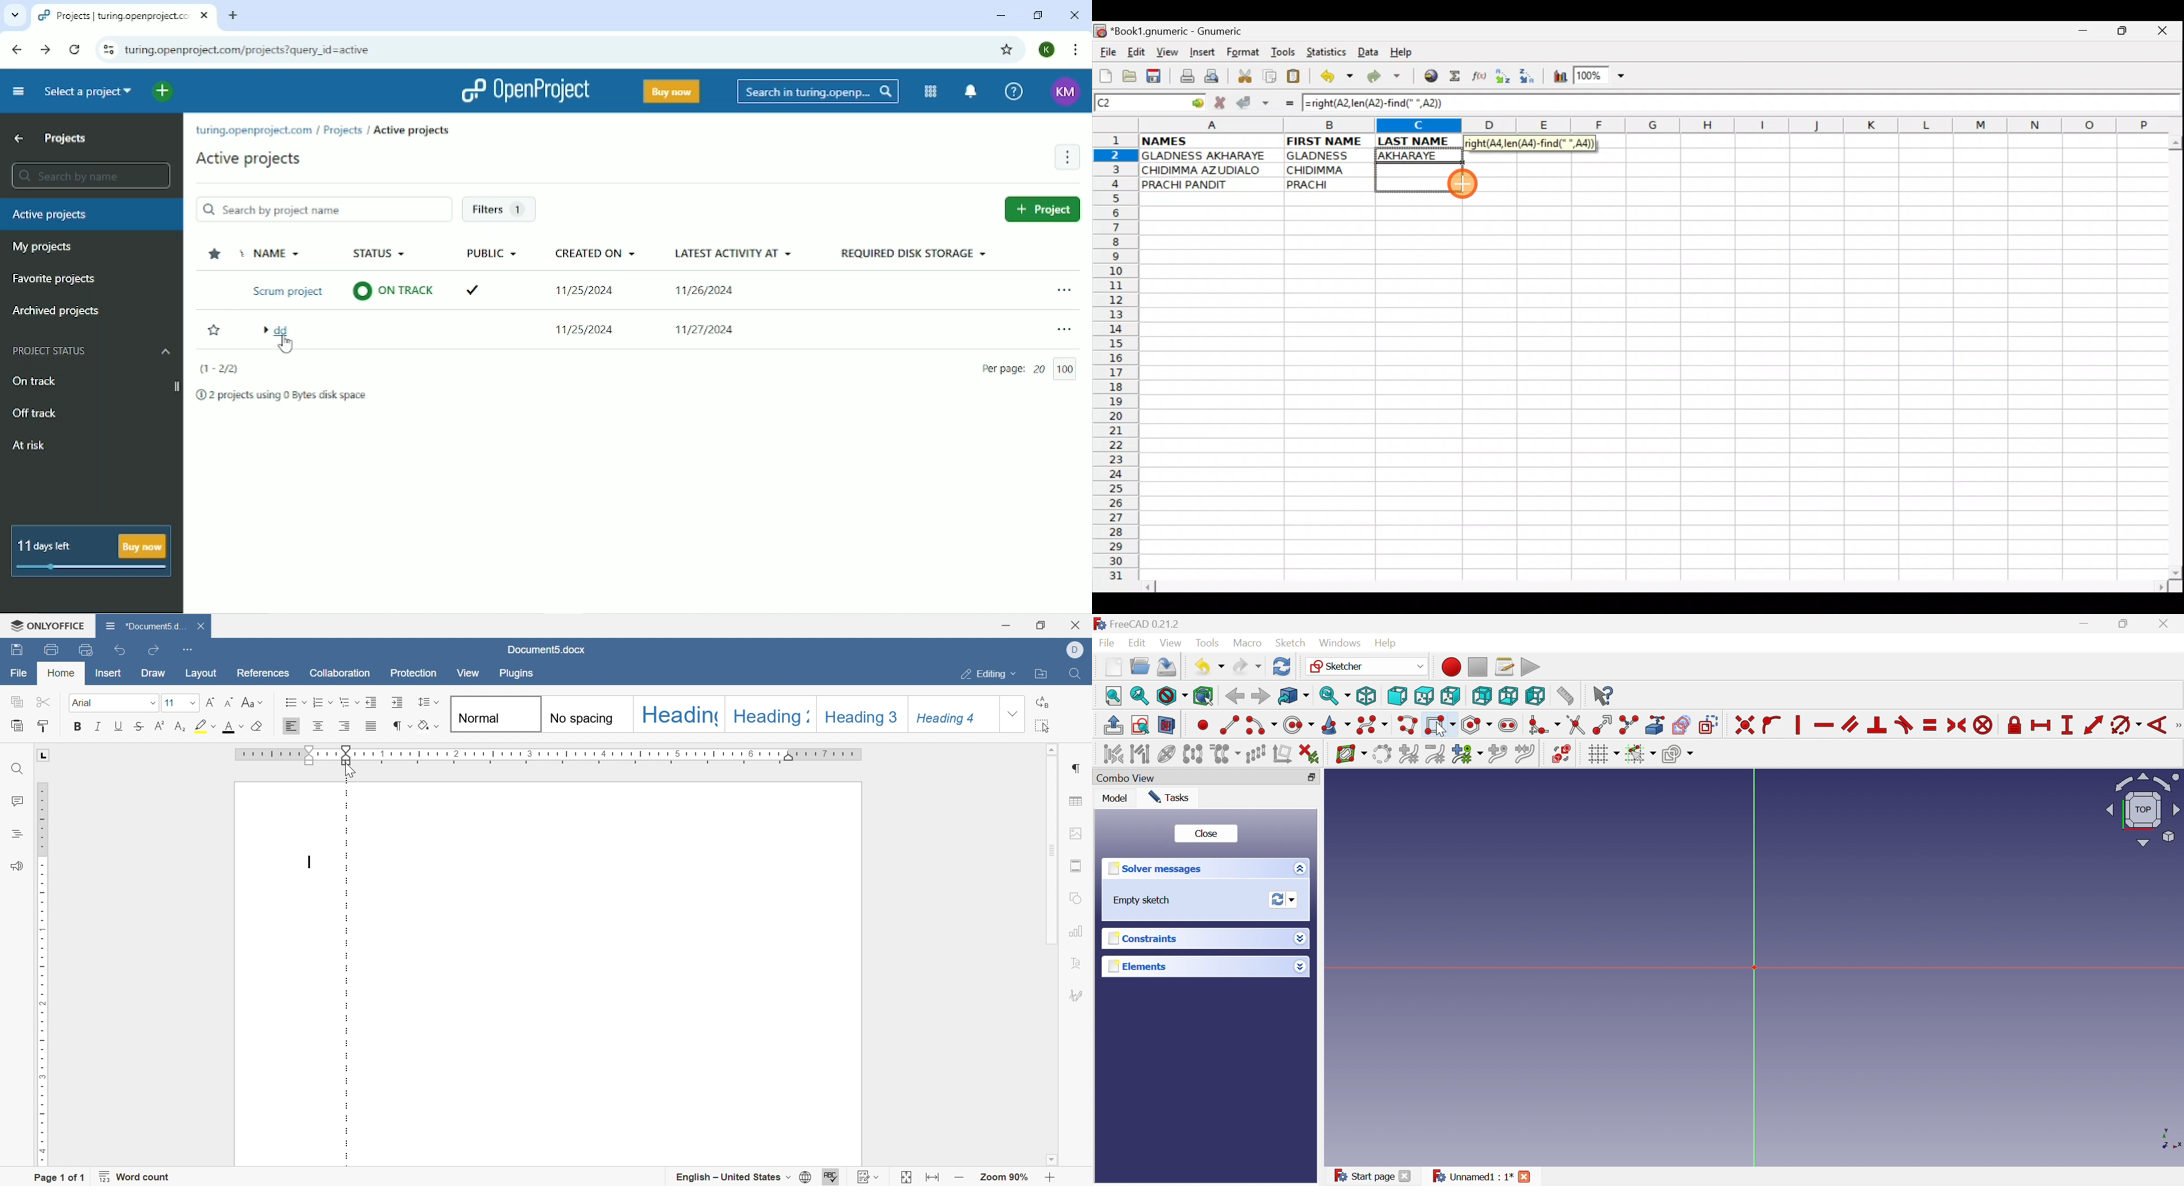 Image resolution: width=2184 pixels, height=1204 pixels. What do you see at coordinates (286, 756) in the screenshot?
I see `ruler` at bounding box center [286, 756].